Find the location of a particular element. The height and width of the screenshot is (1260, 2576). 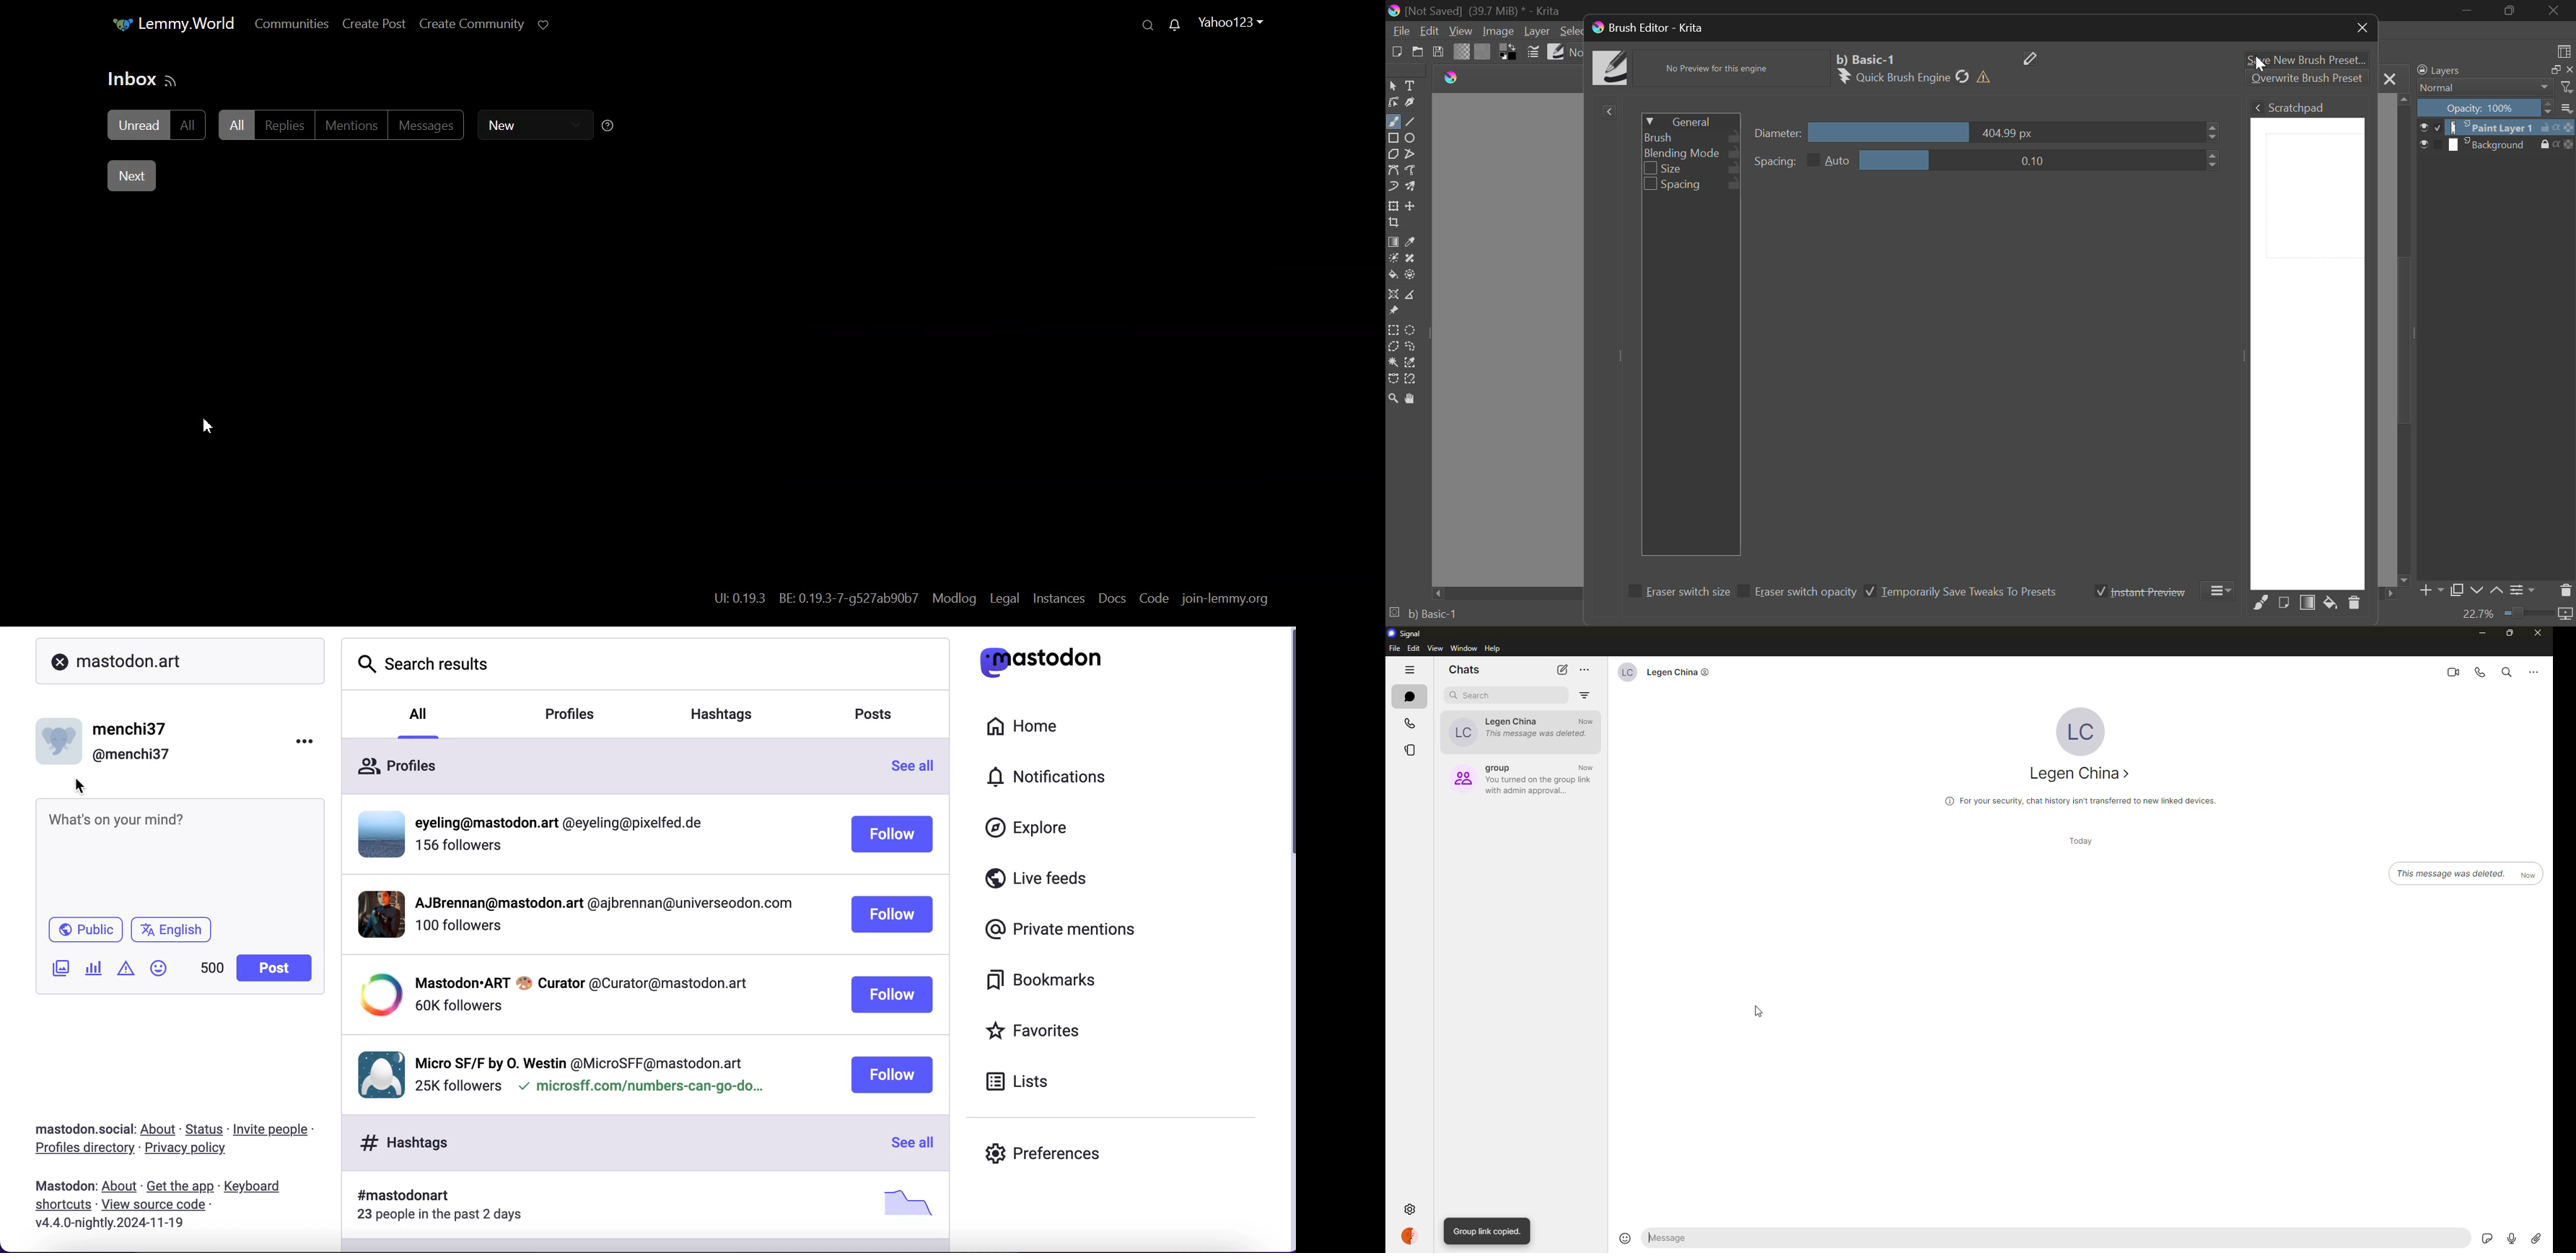

Bezier Curve is located at coordinates (1393, 380).